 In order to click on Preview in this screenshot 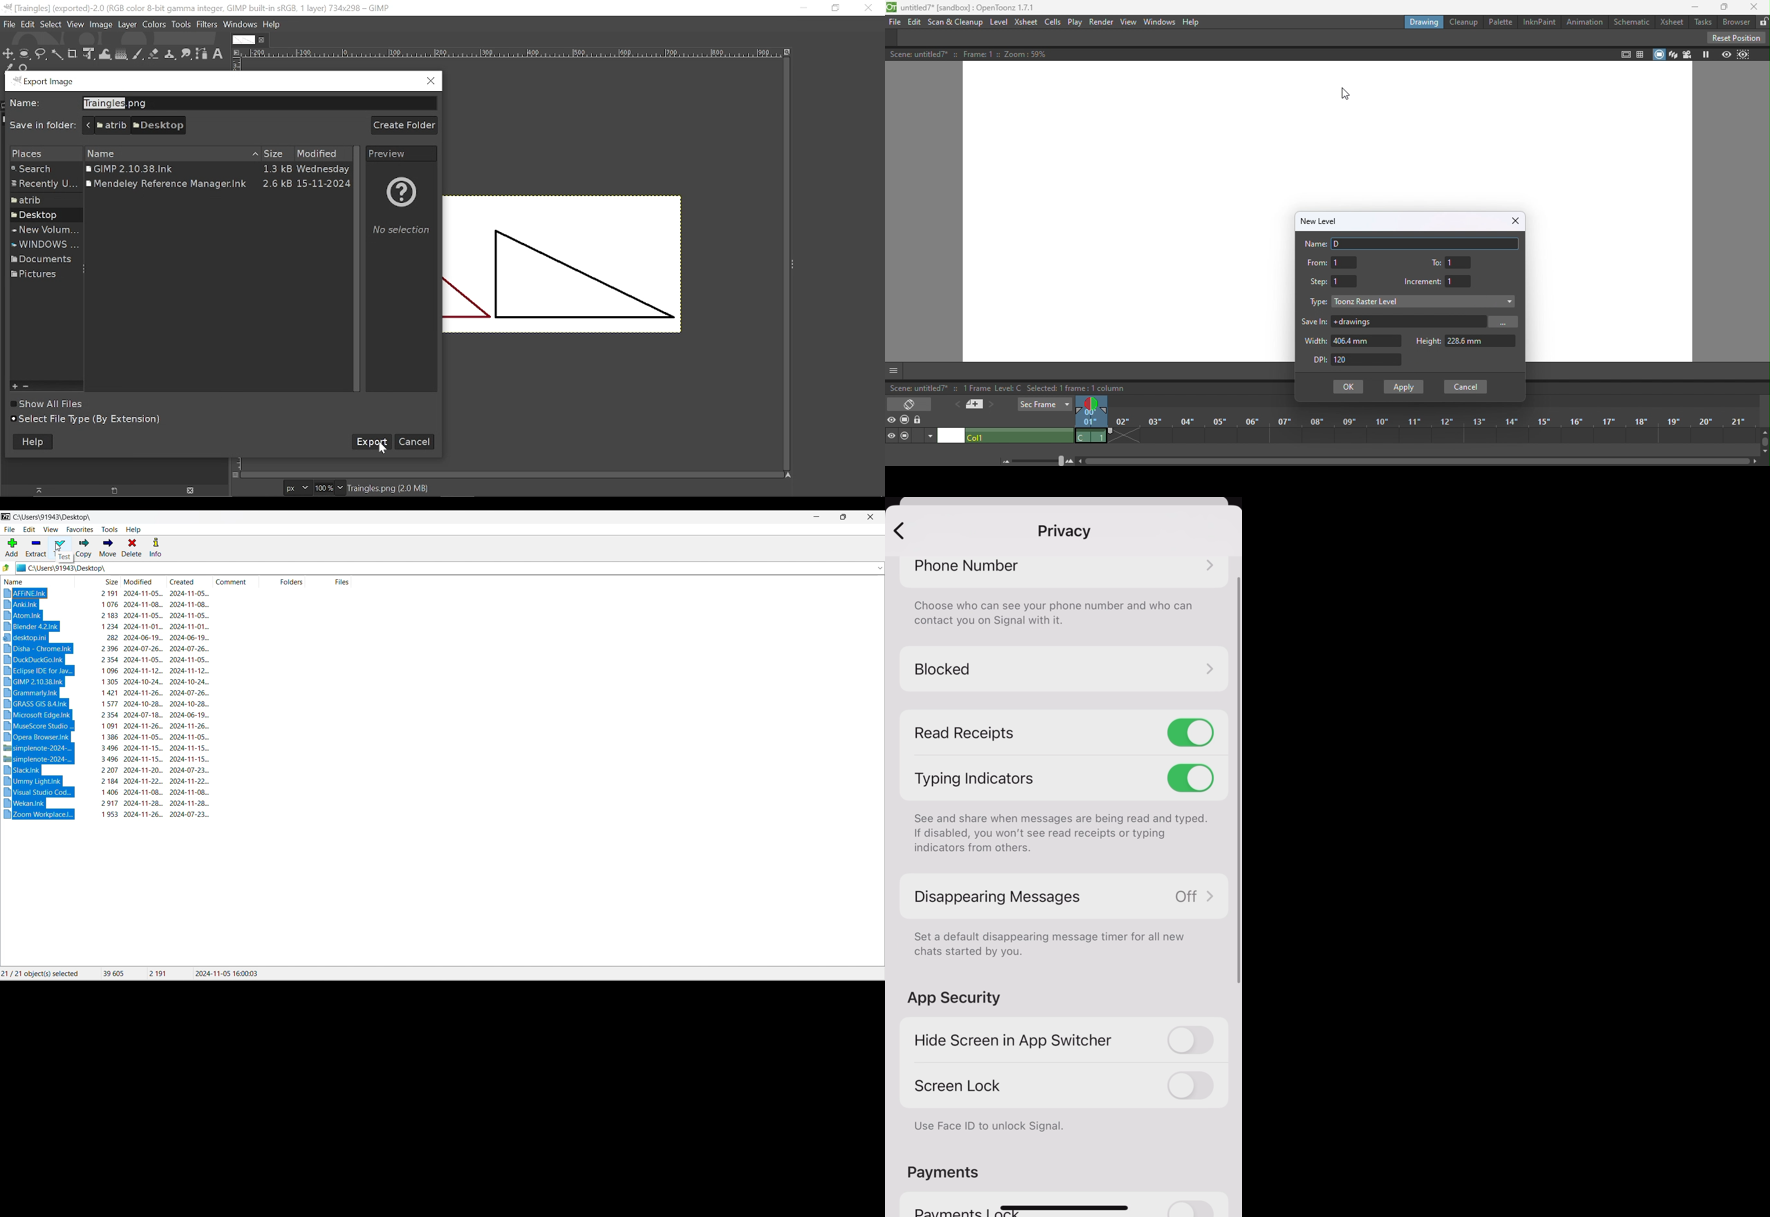, I will do `click(401, 153)`.